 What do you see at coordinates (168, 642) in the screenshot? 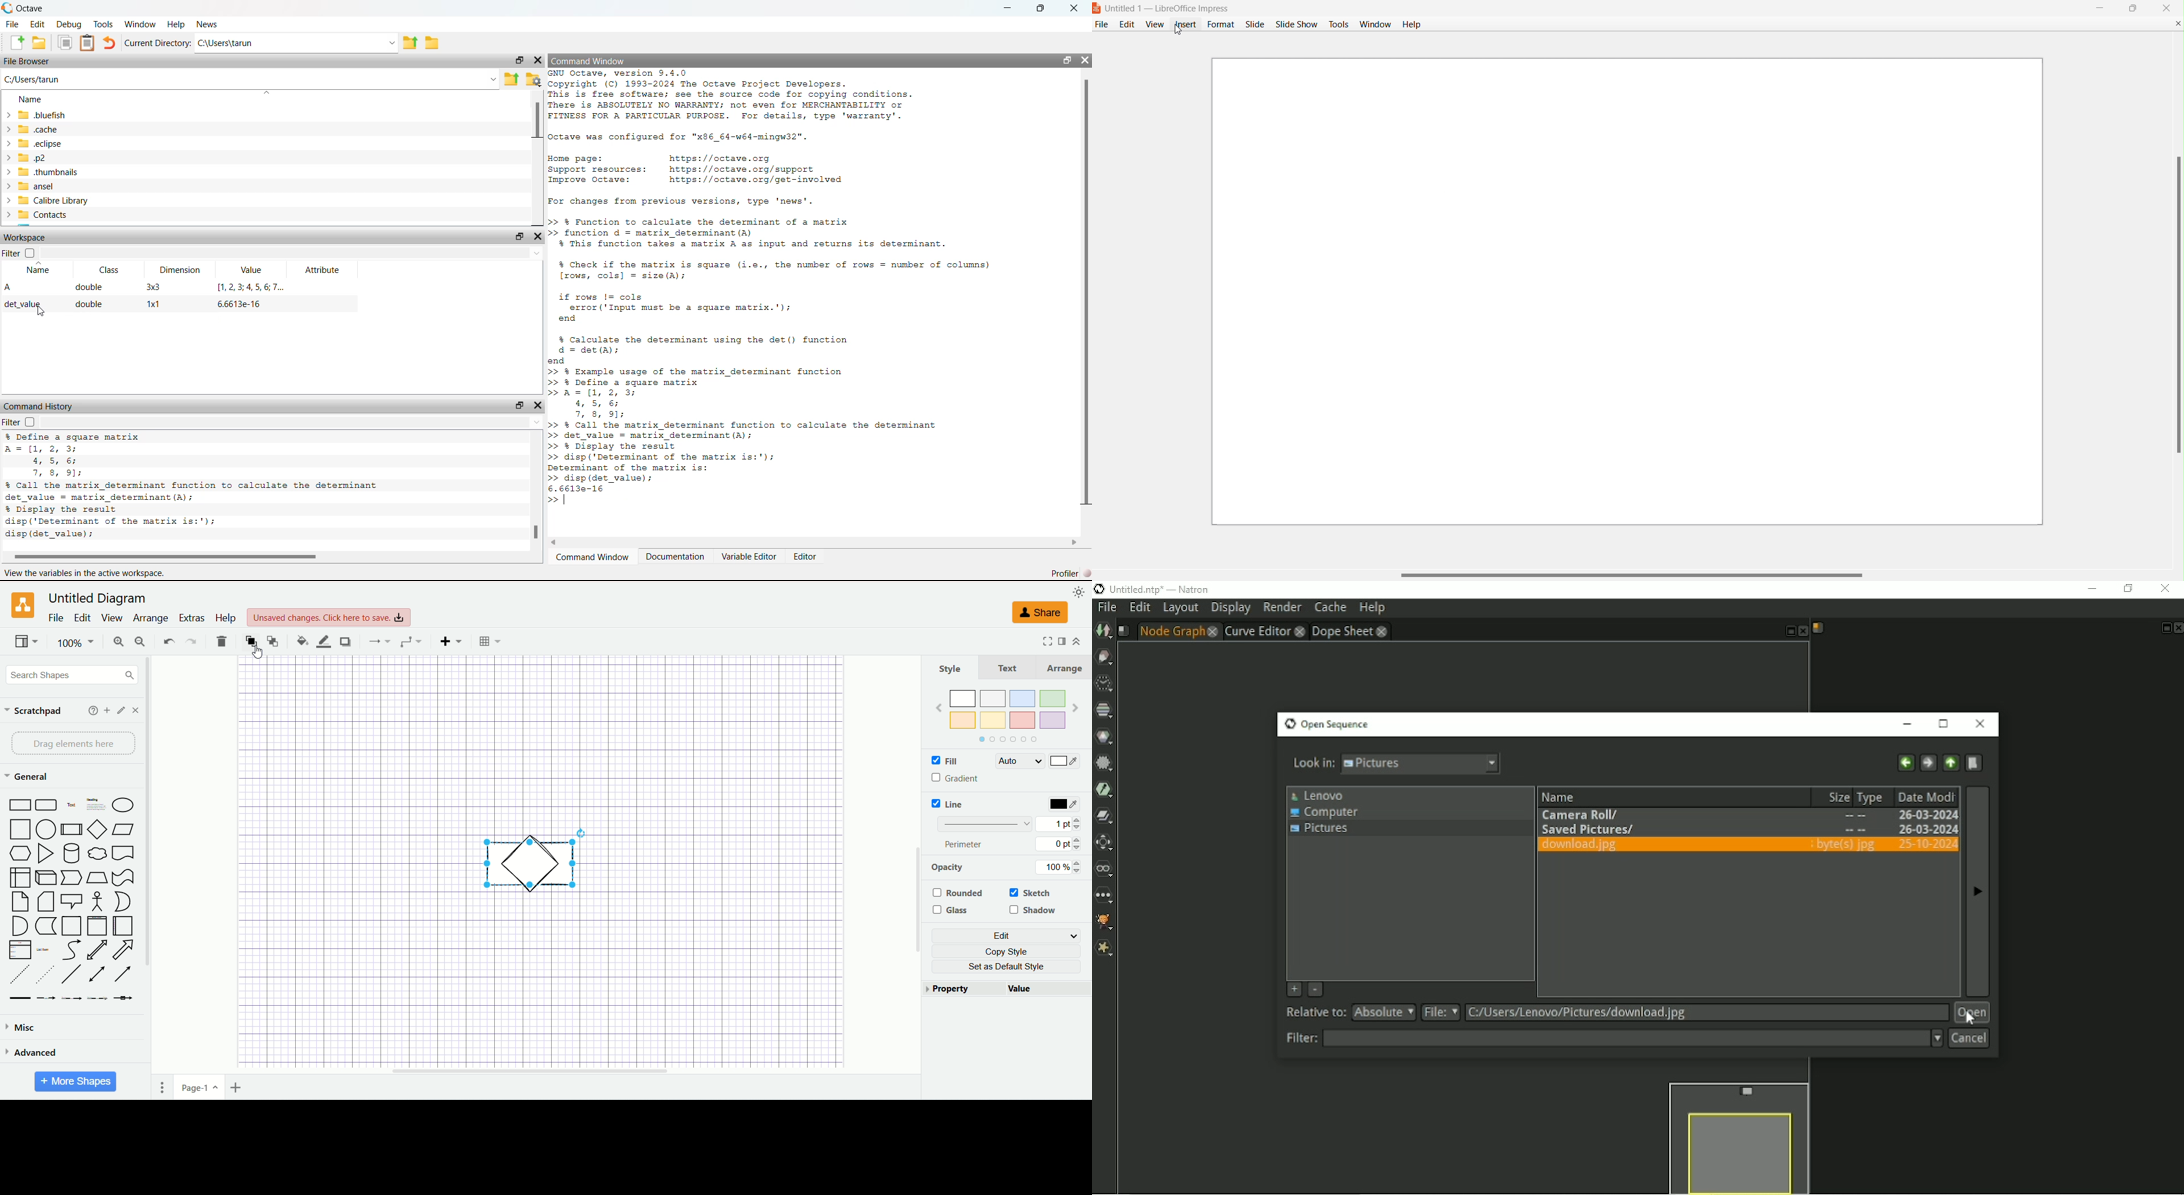
I see `undo` at bounding box center [168, 642].